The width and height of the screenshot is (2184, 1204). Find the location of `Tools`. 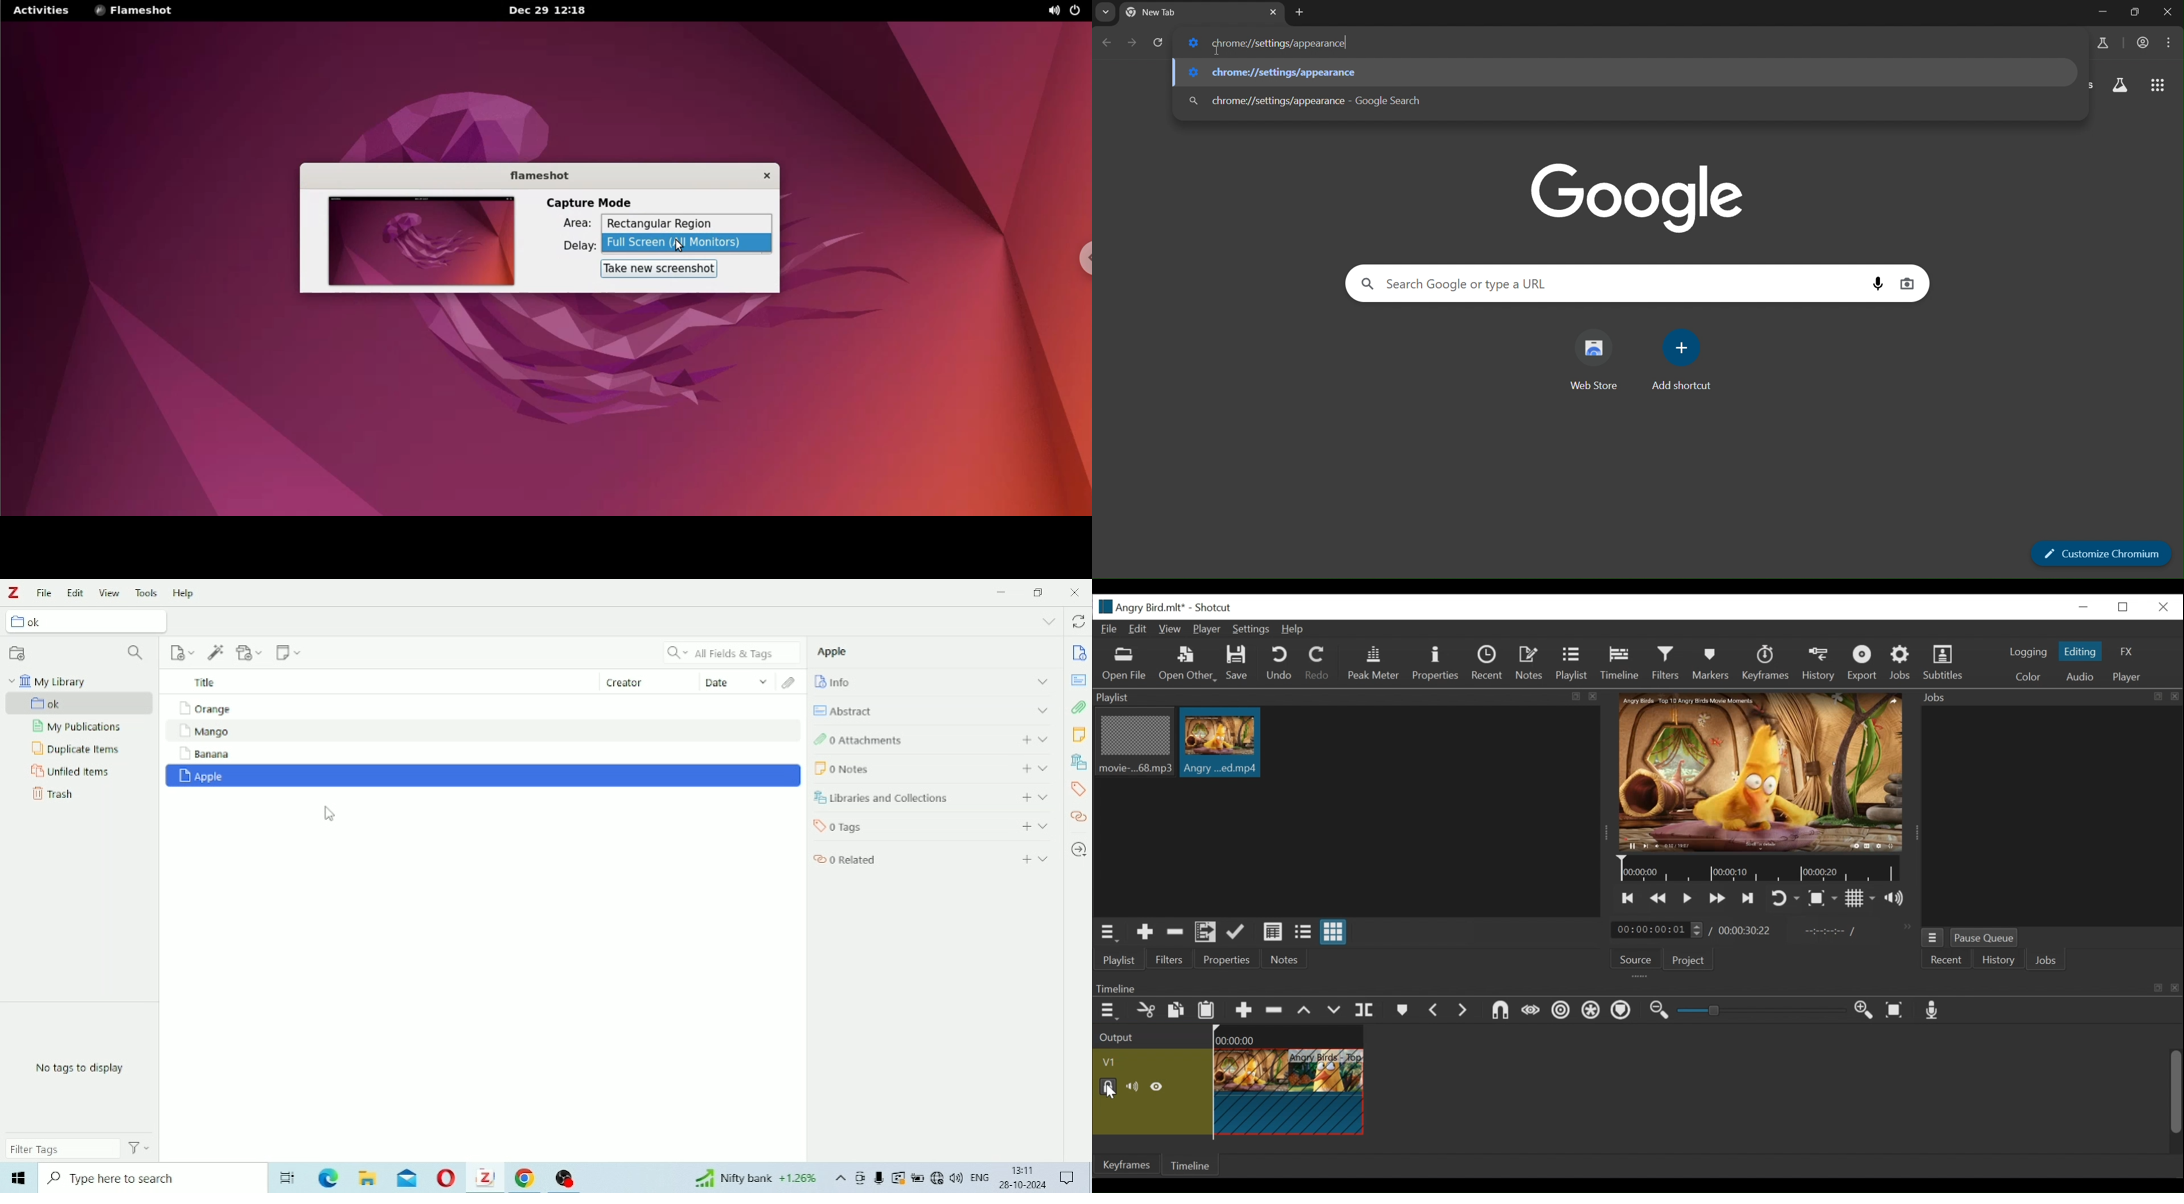

Tools is located at coordinates (146, 590).